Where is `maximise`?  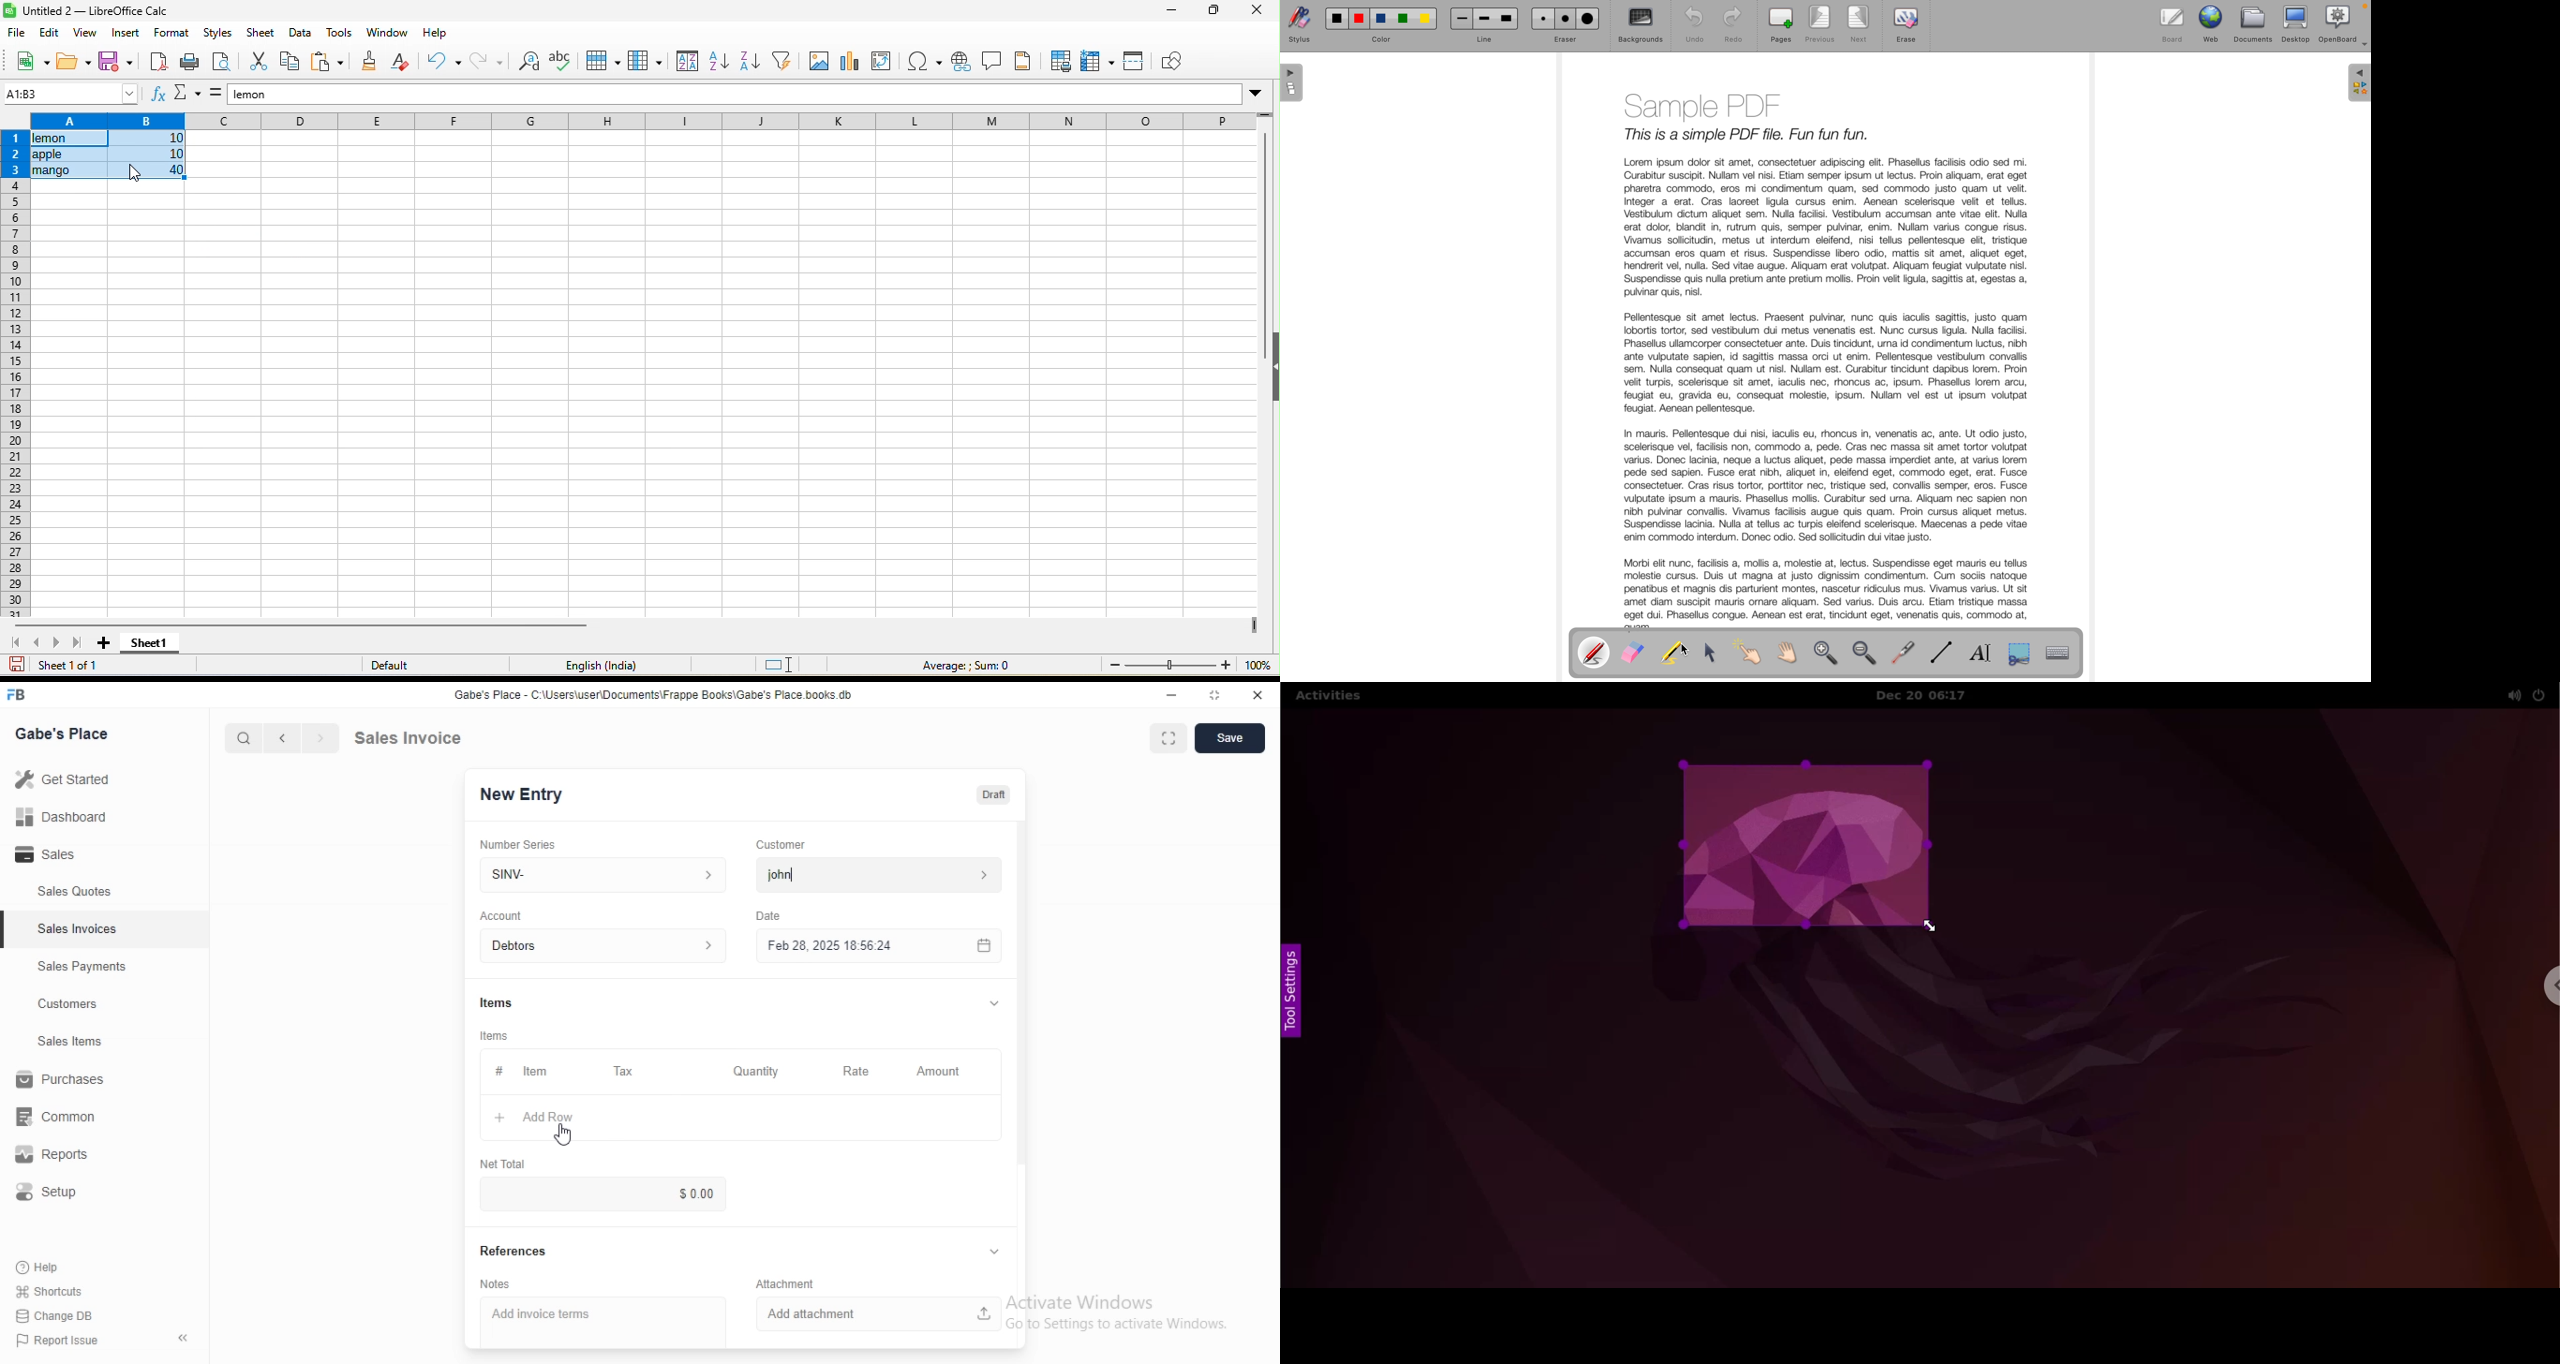 maximise is located at coordinates (1163, 736).